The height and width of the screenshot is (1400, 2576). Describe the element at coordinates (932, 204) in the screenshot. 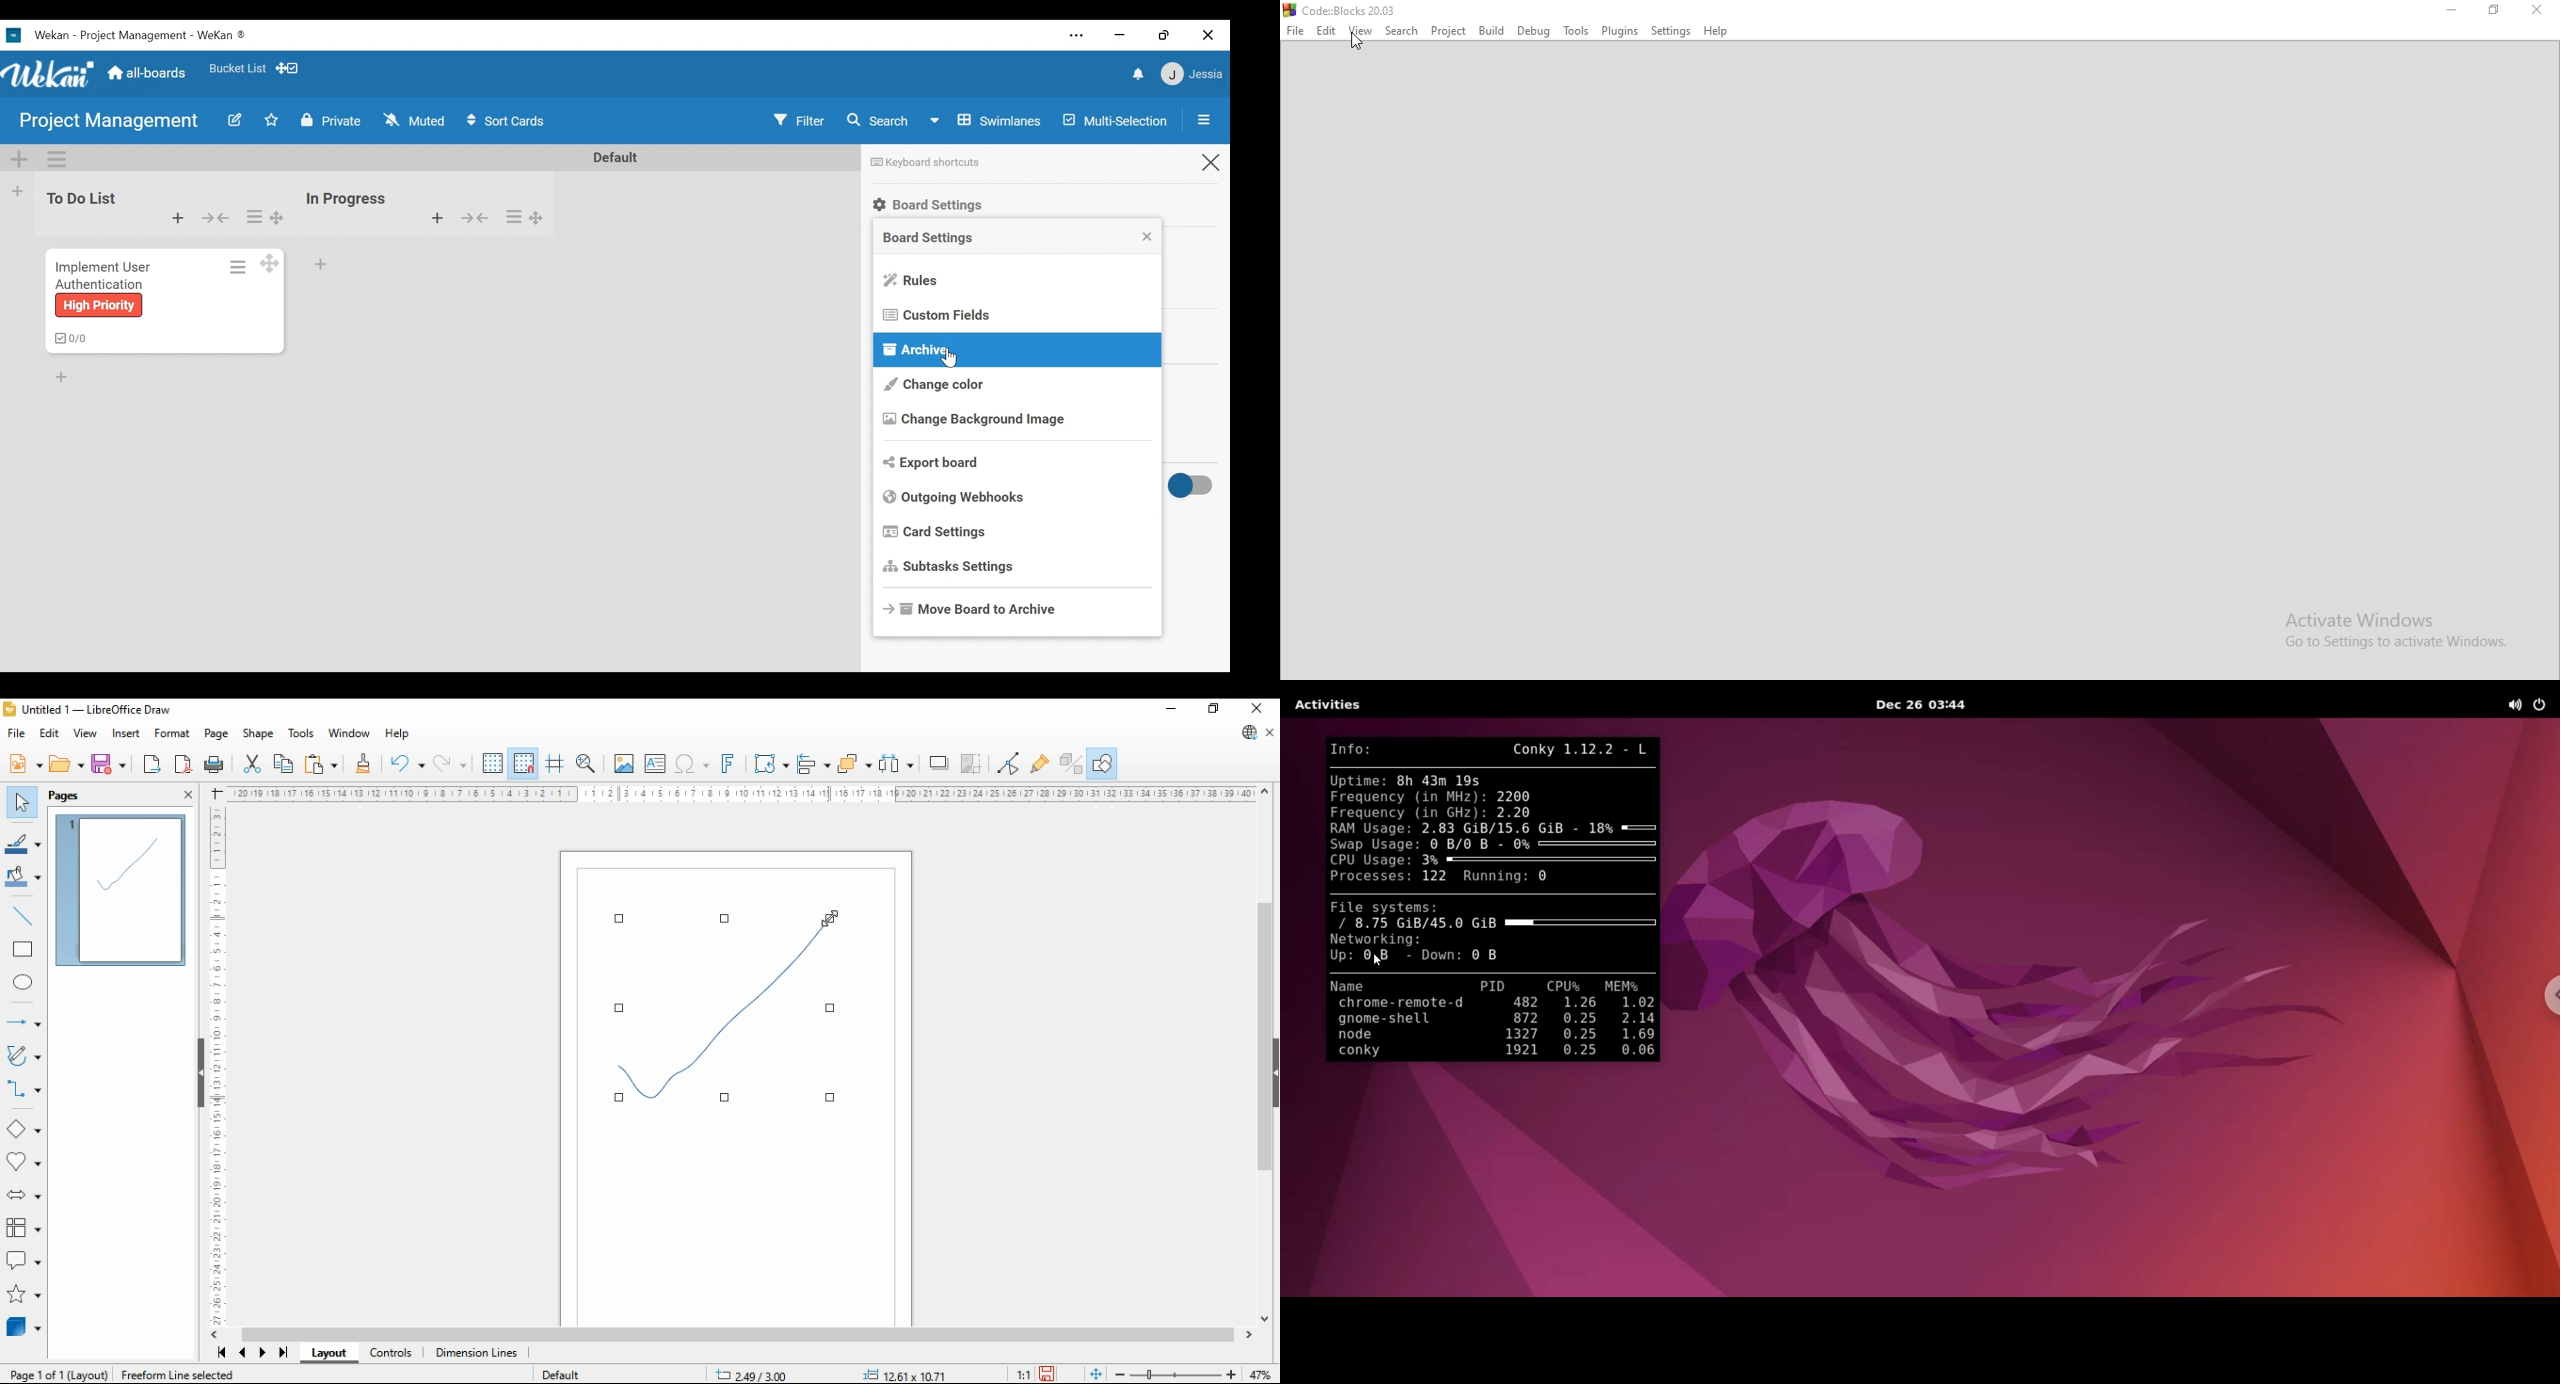

I see `Board Settings` at that location.